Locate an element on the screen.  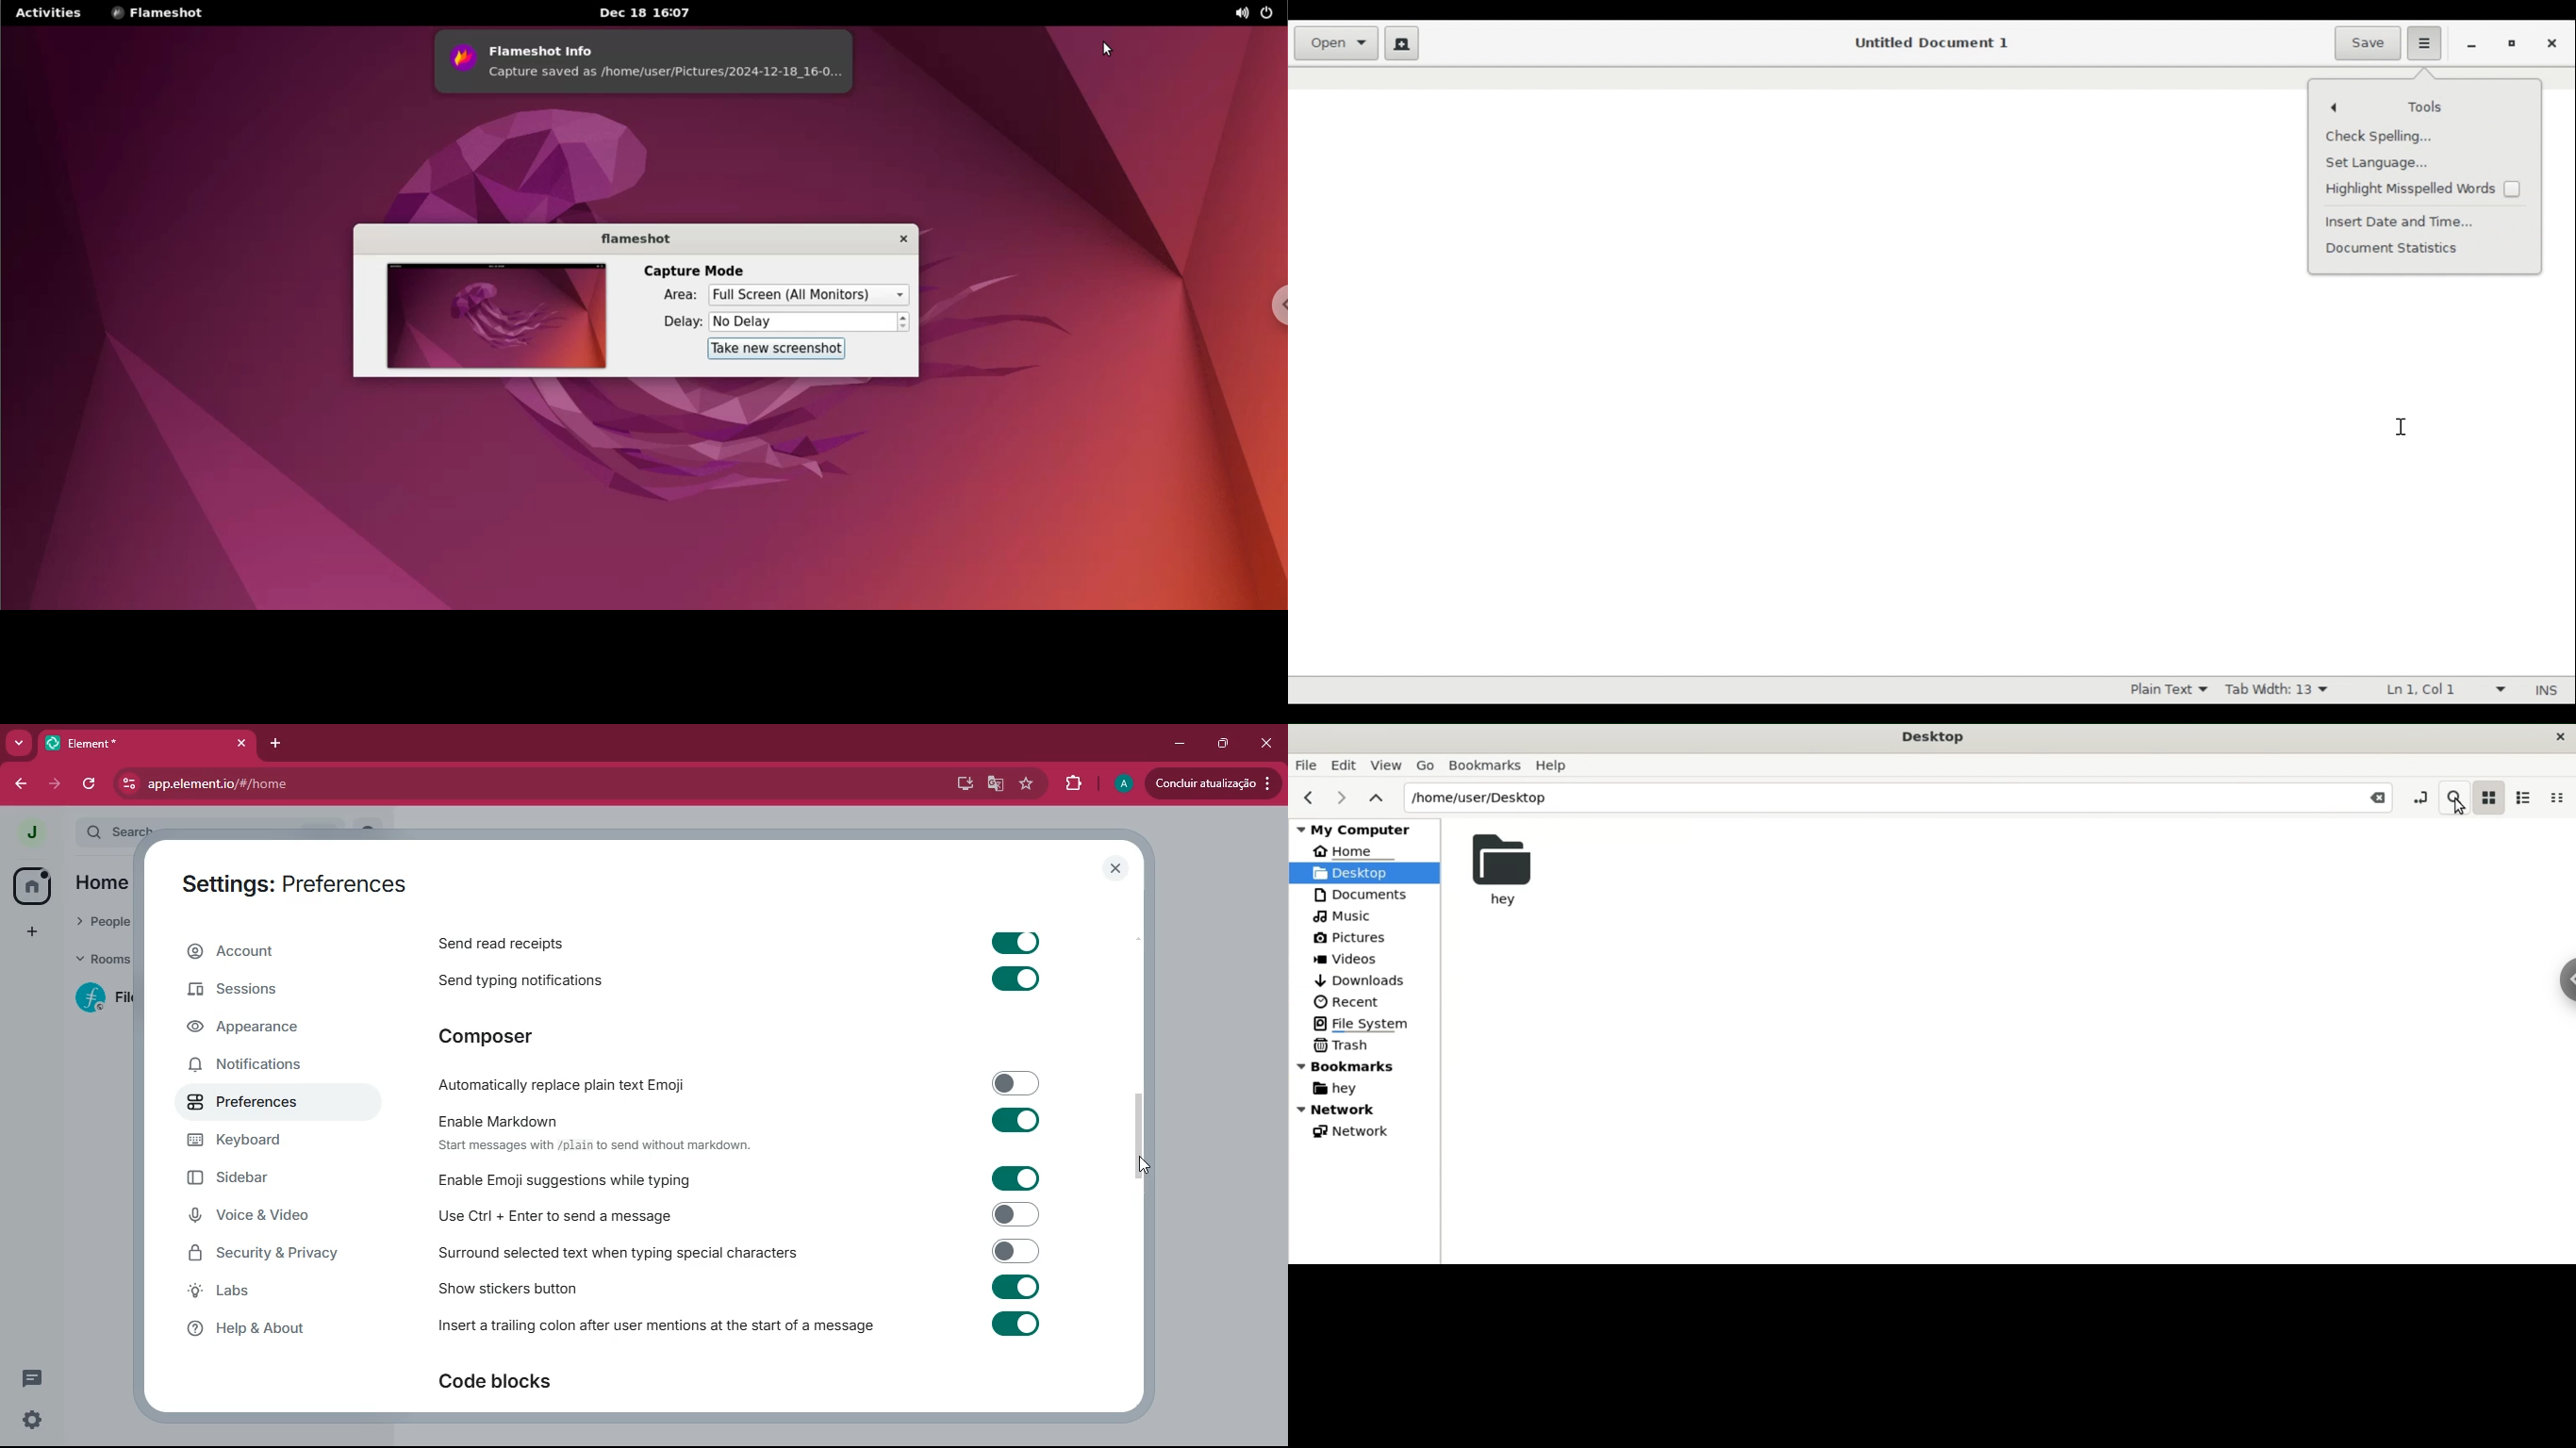
sidebar is located at coordinates (267, 1177).